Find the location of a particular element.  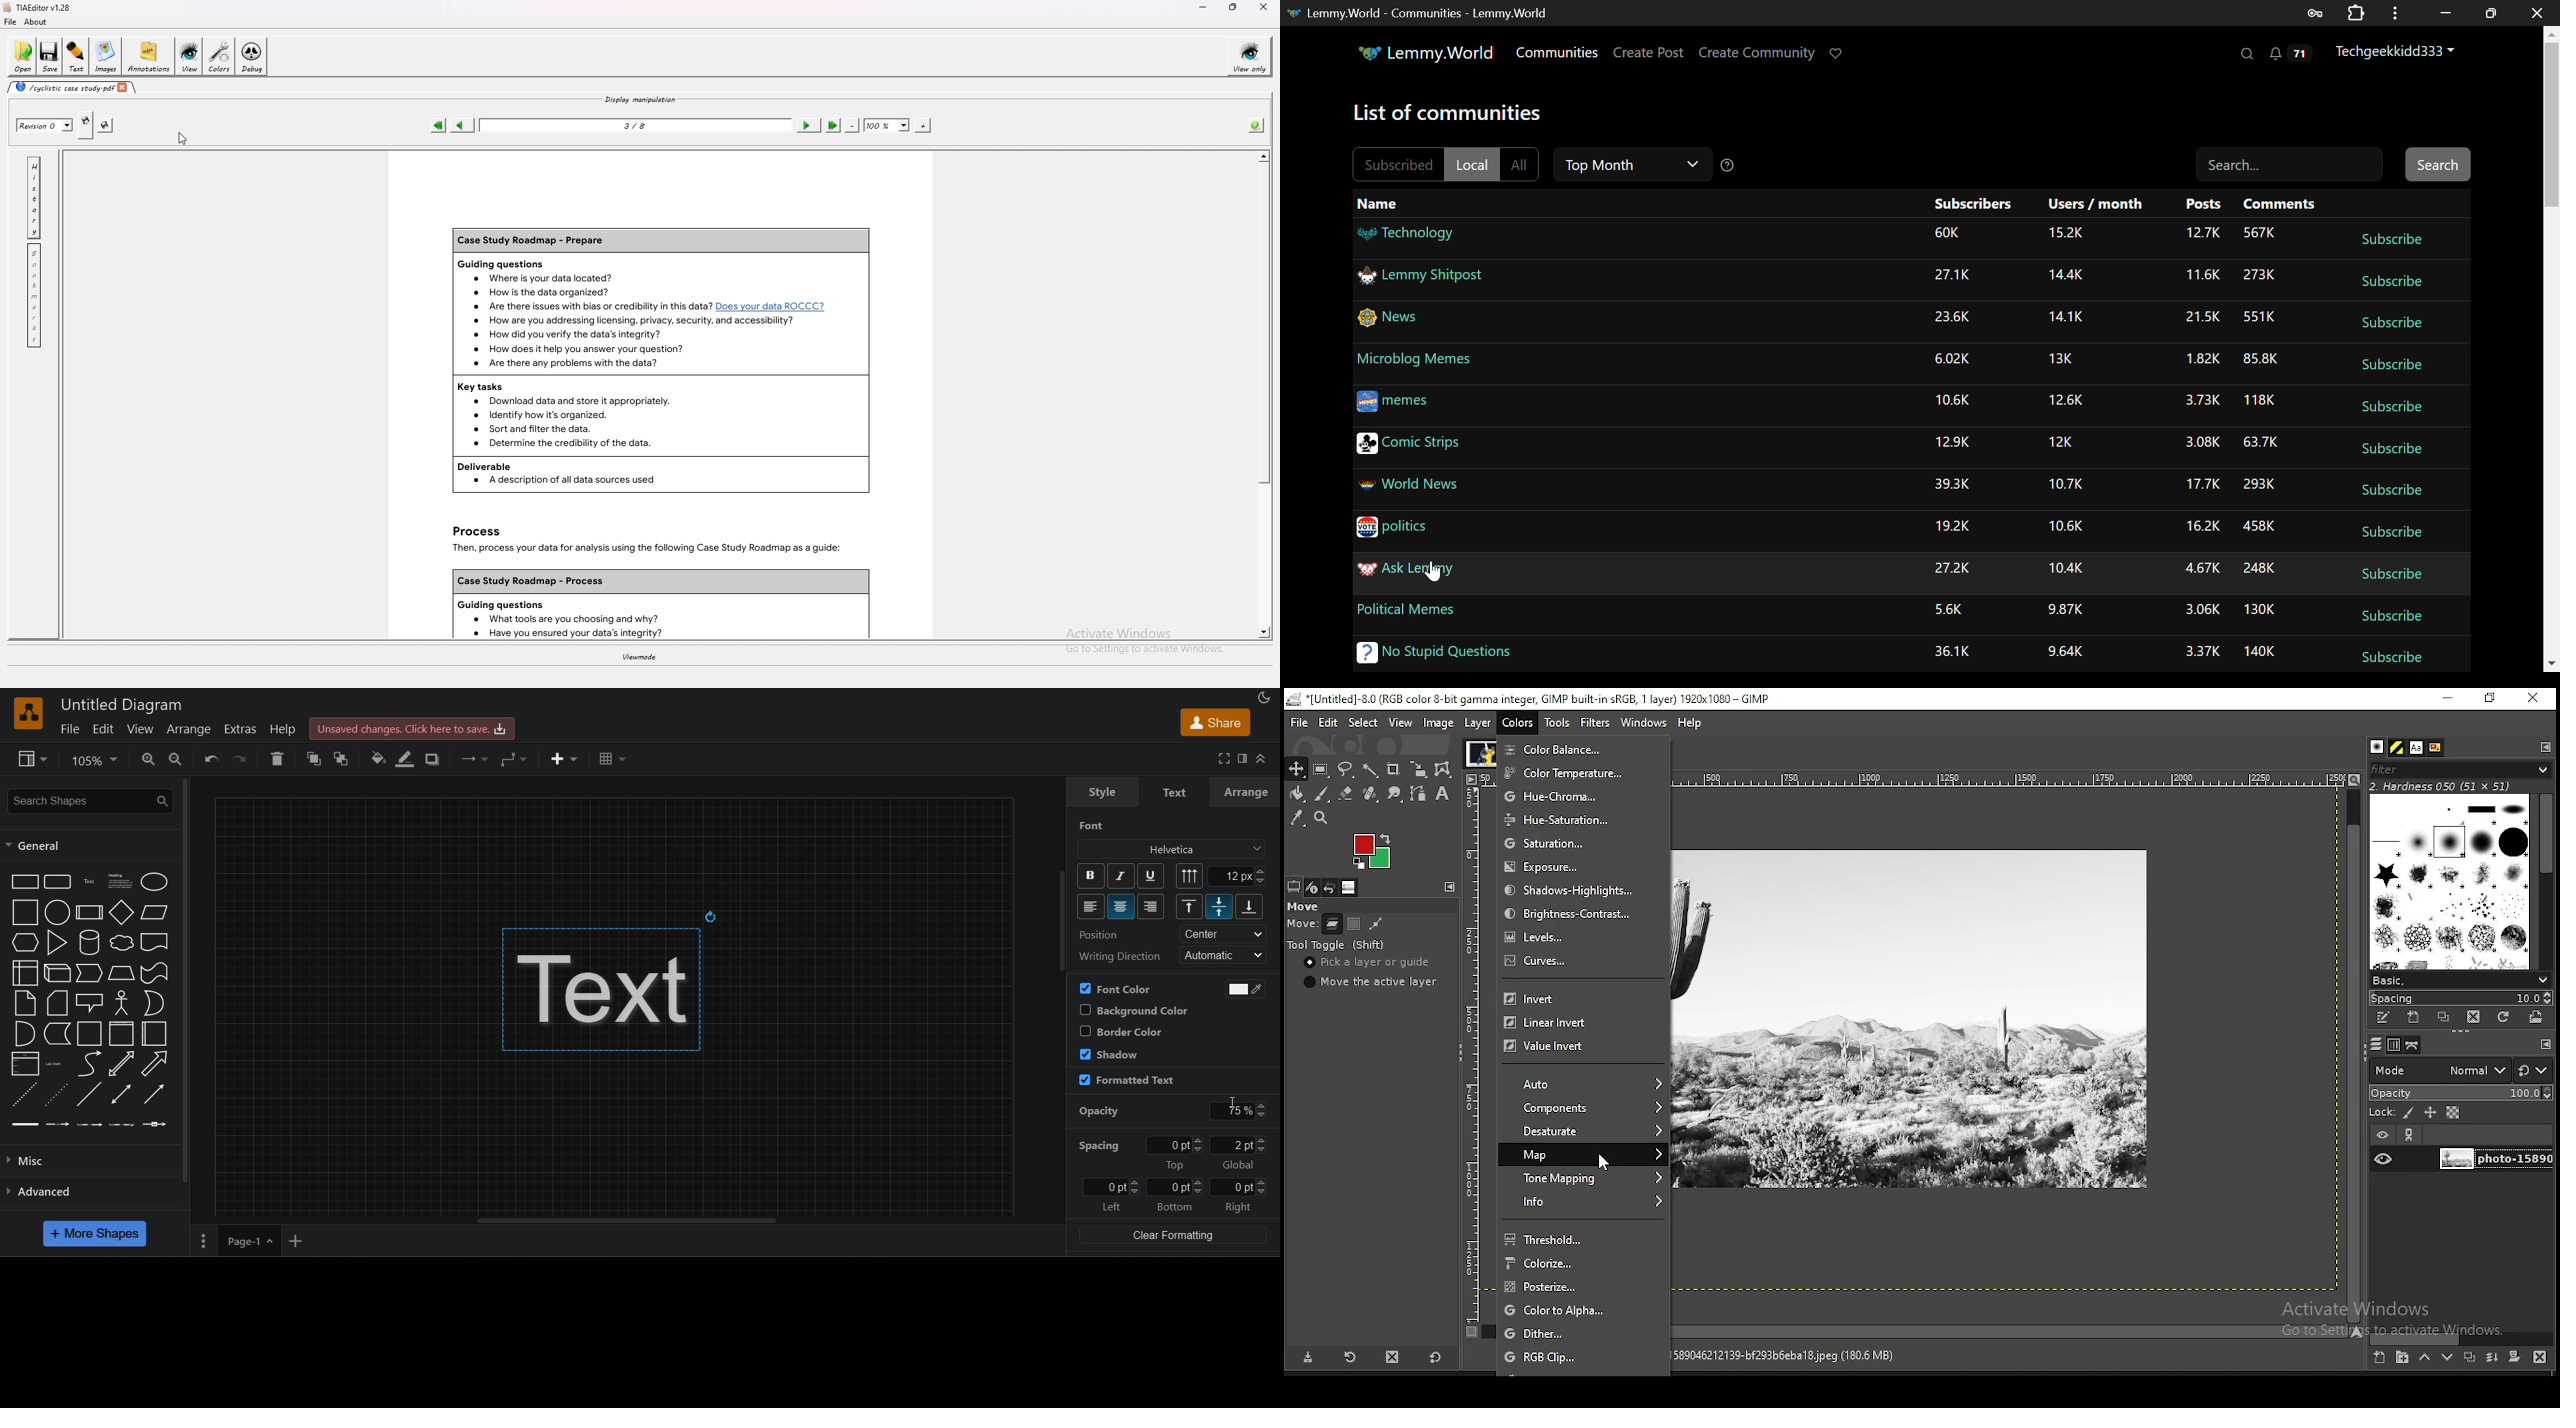

collapase/expand is located at coordinates (1261, 759).